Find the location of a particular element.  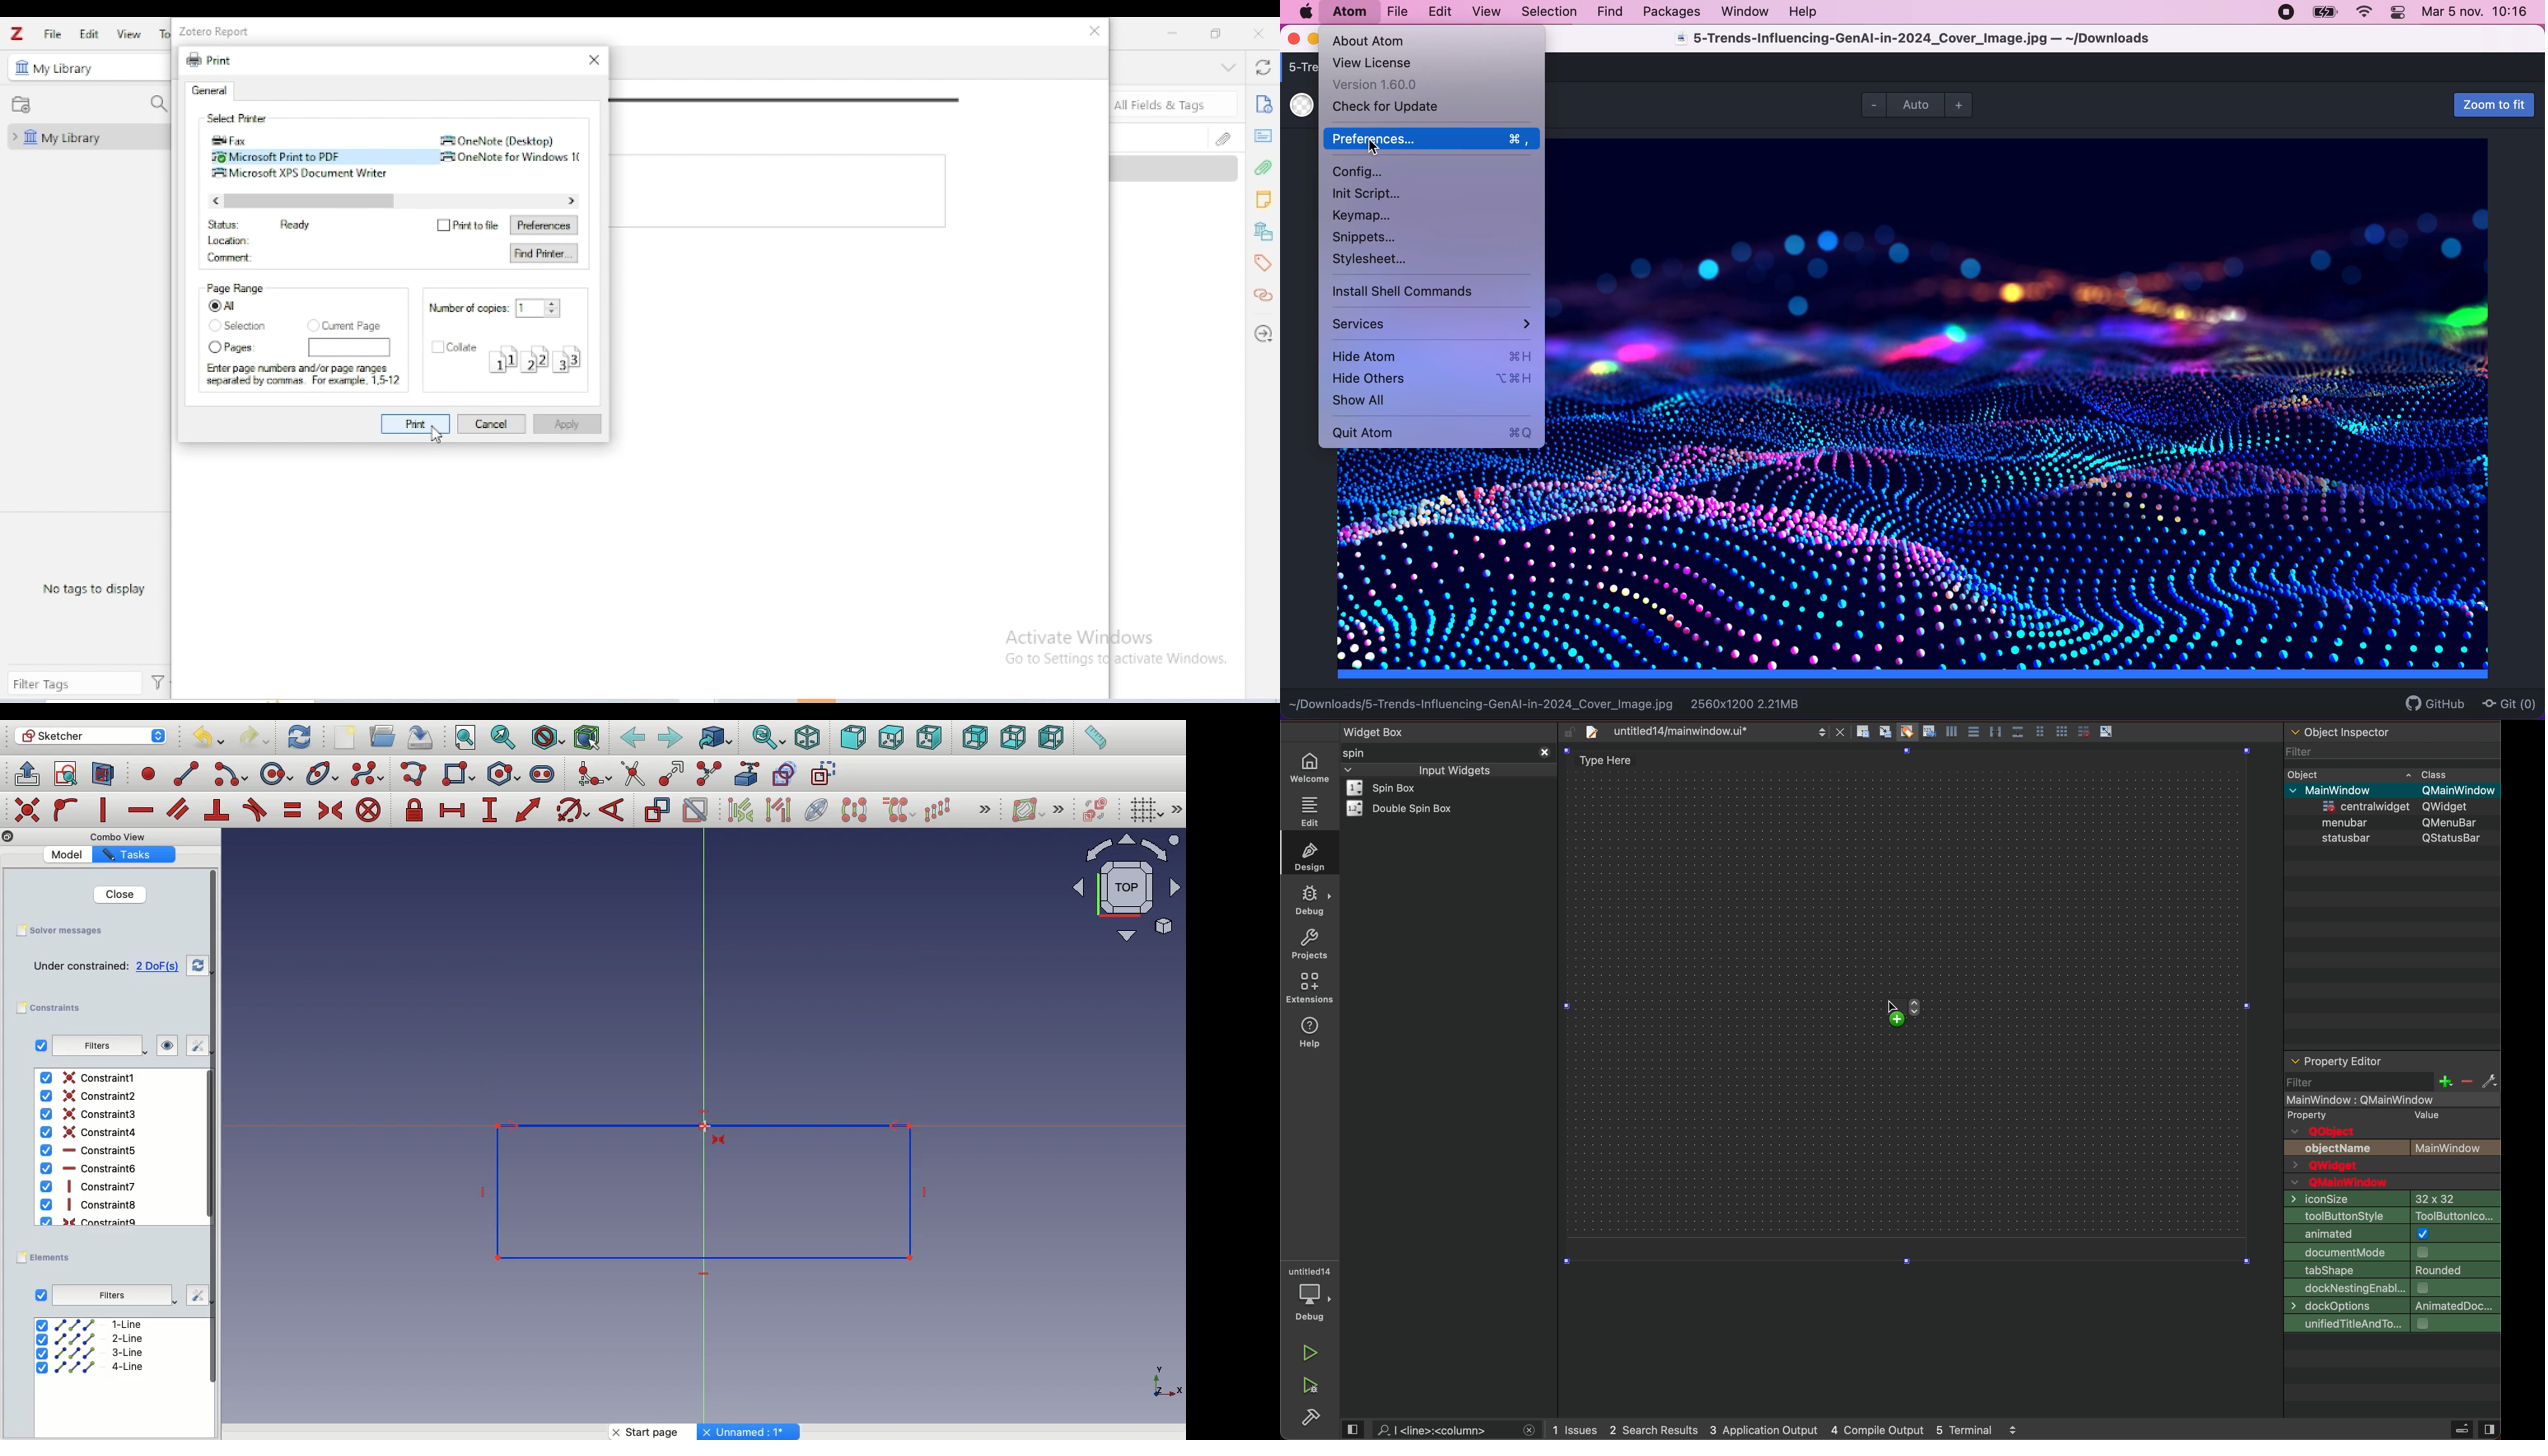

Constraint2 is located at coordinates (87, 1096).